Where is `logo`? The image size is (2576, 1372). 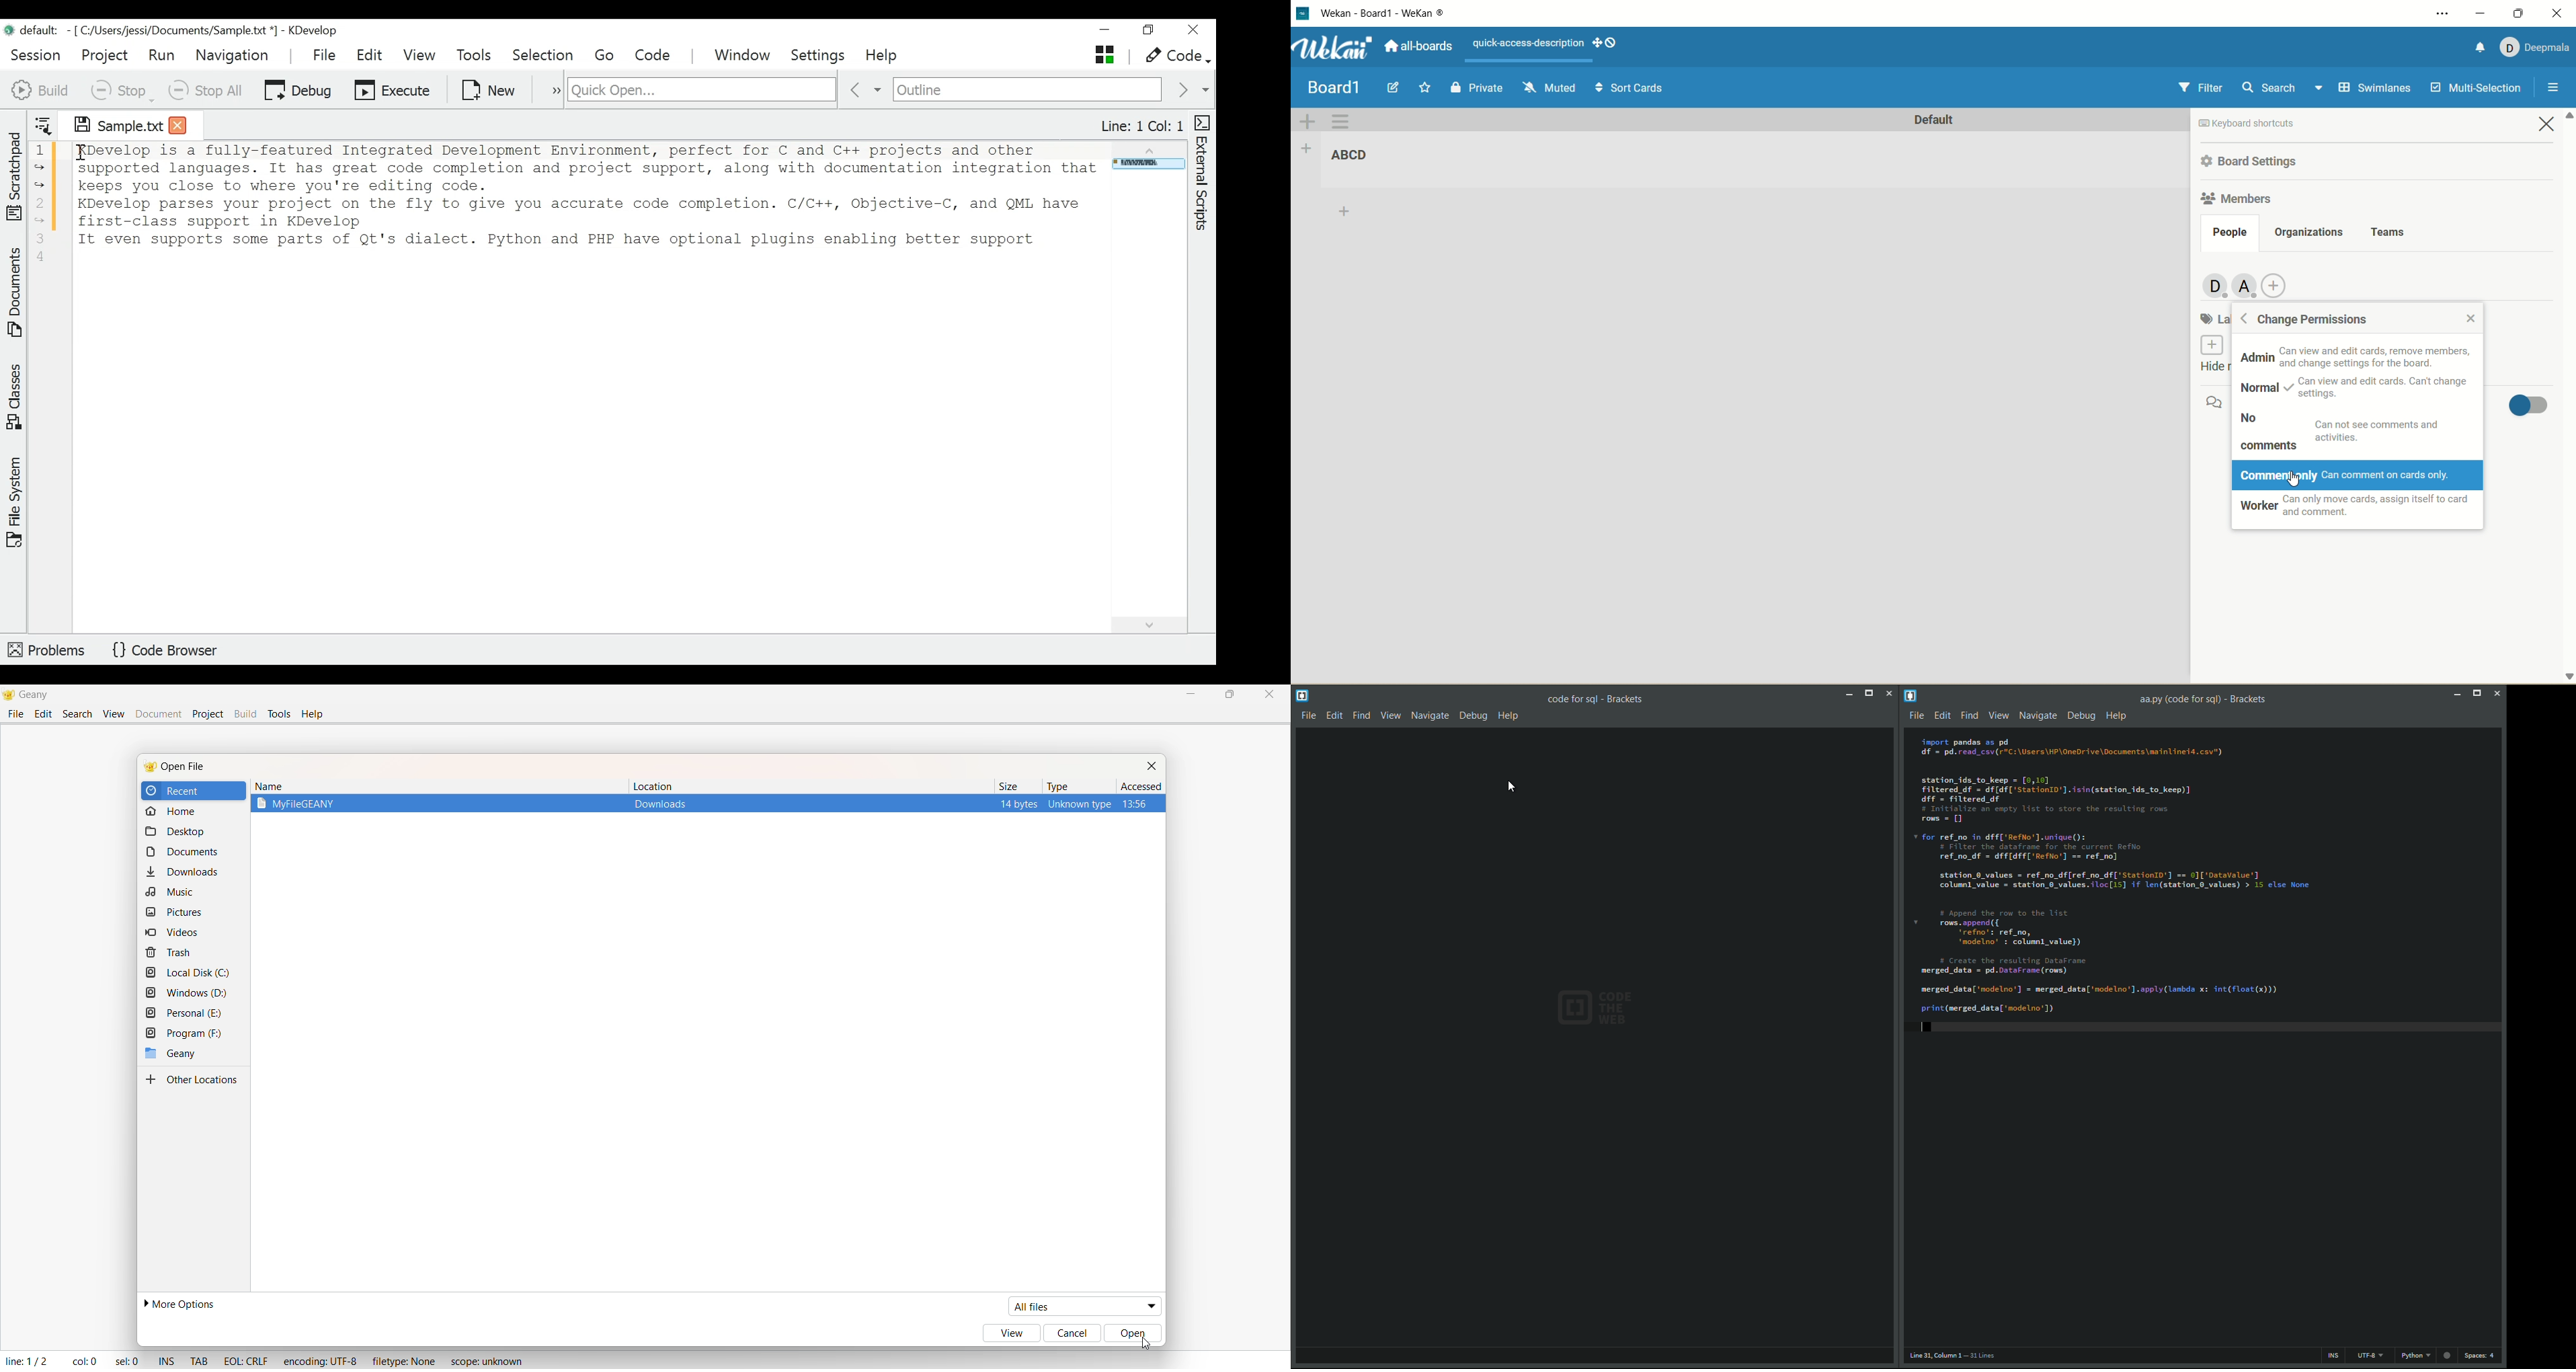
logo is located at coordinates (1305, 13).